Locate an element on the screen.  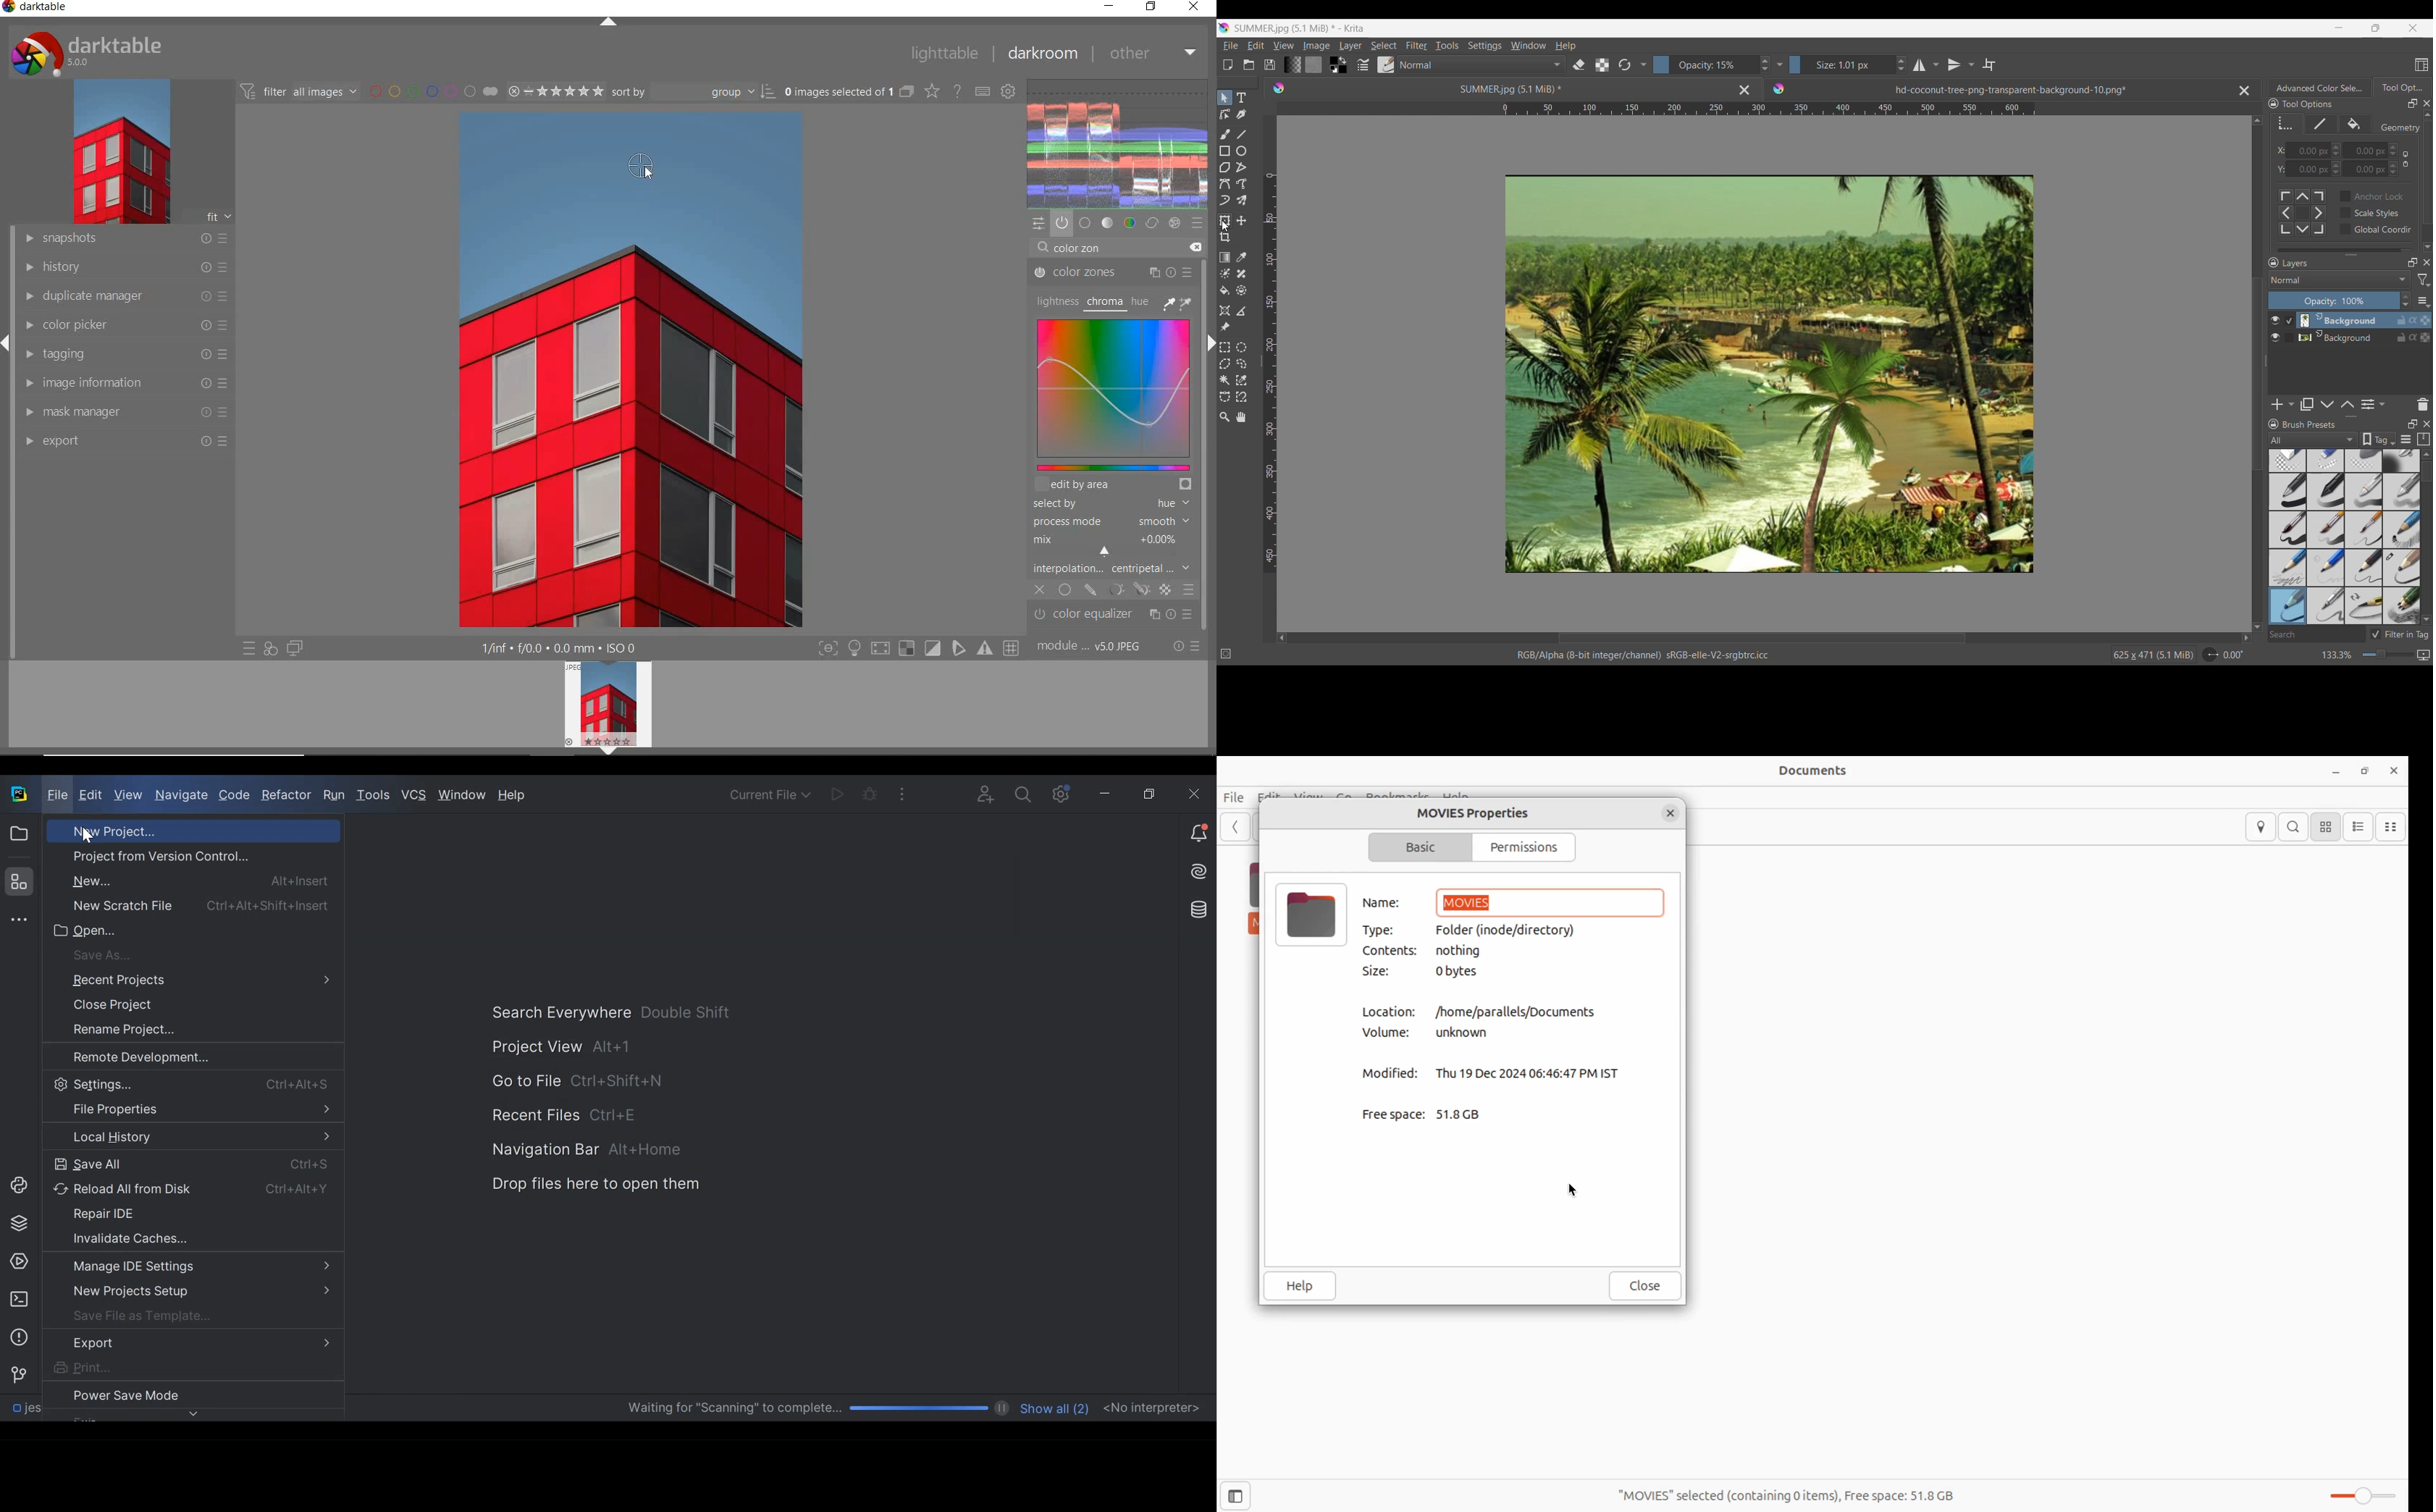
Transform tool is located at coordinates (1224, 220).